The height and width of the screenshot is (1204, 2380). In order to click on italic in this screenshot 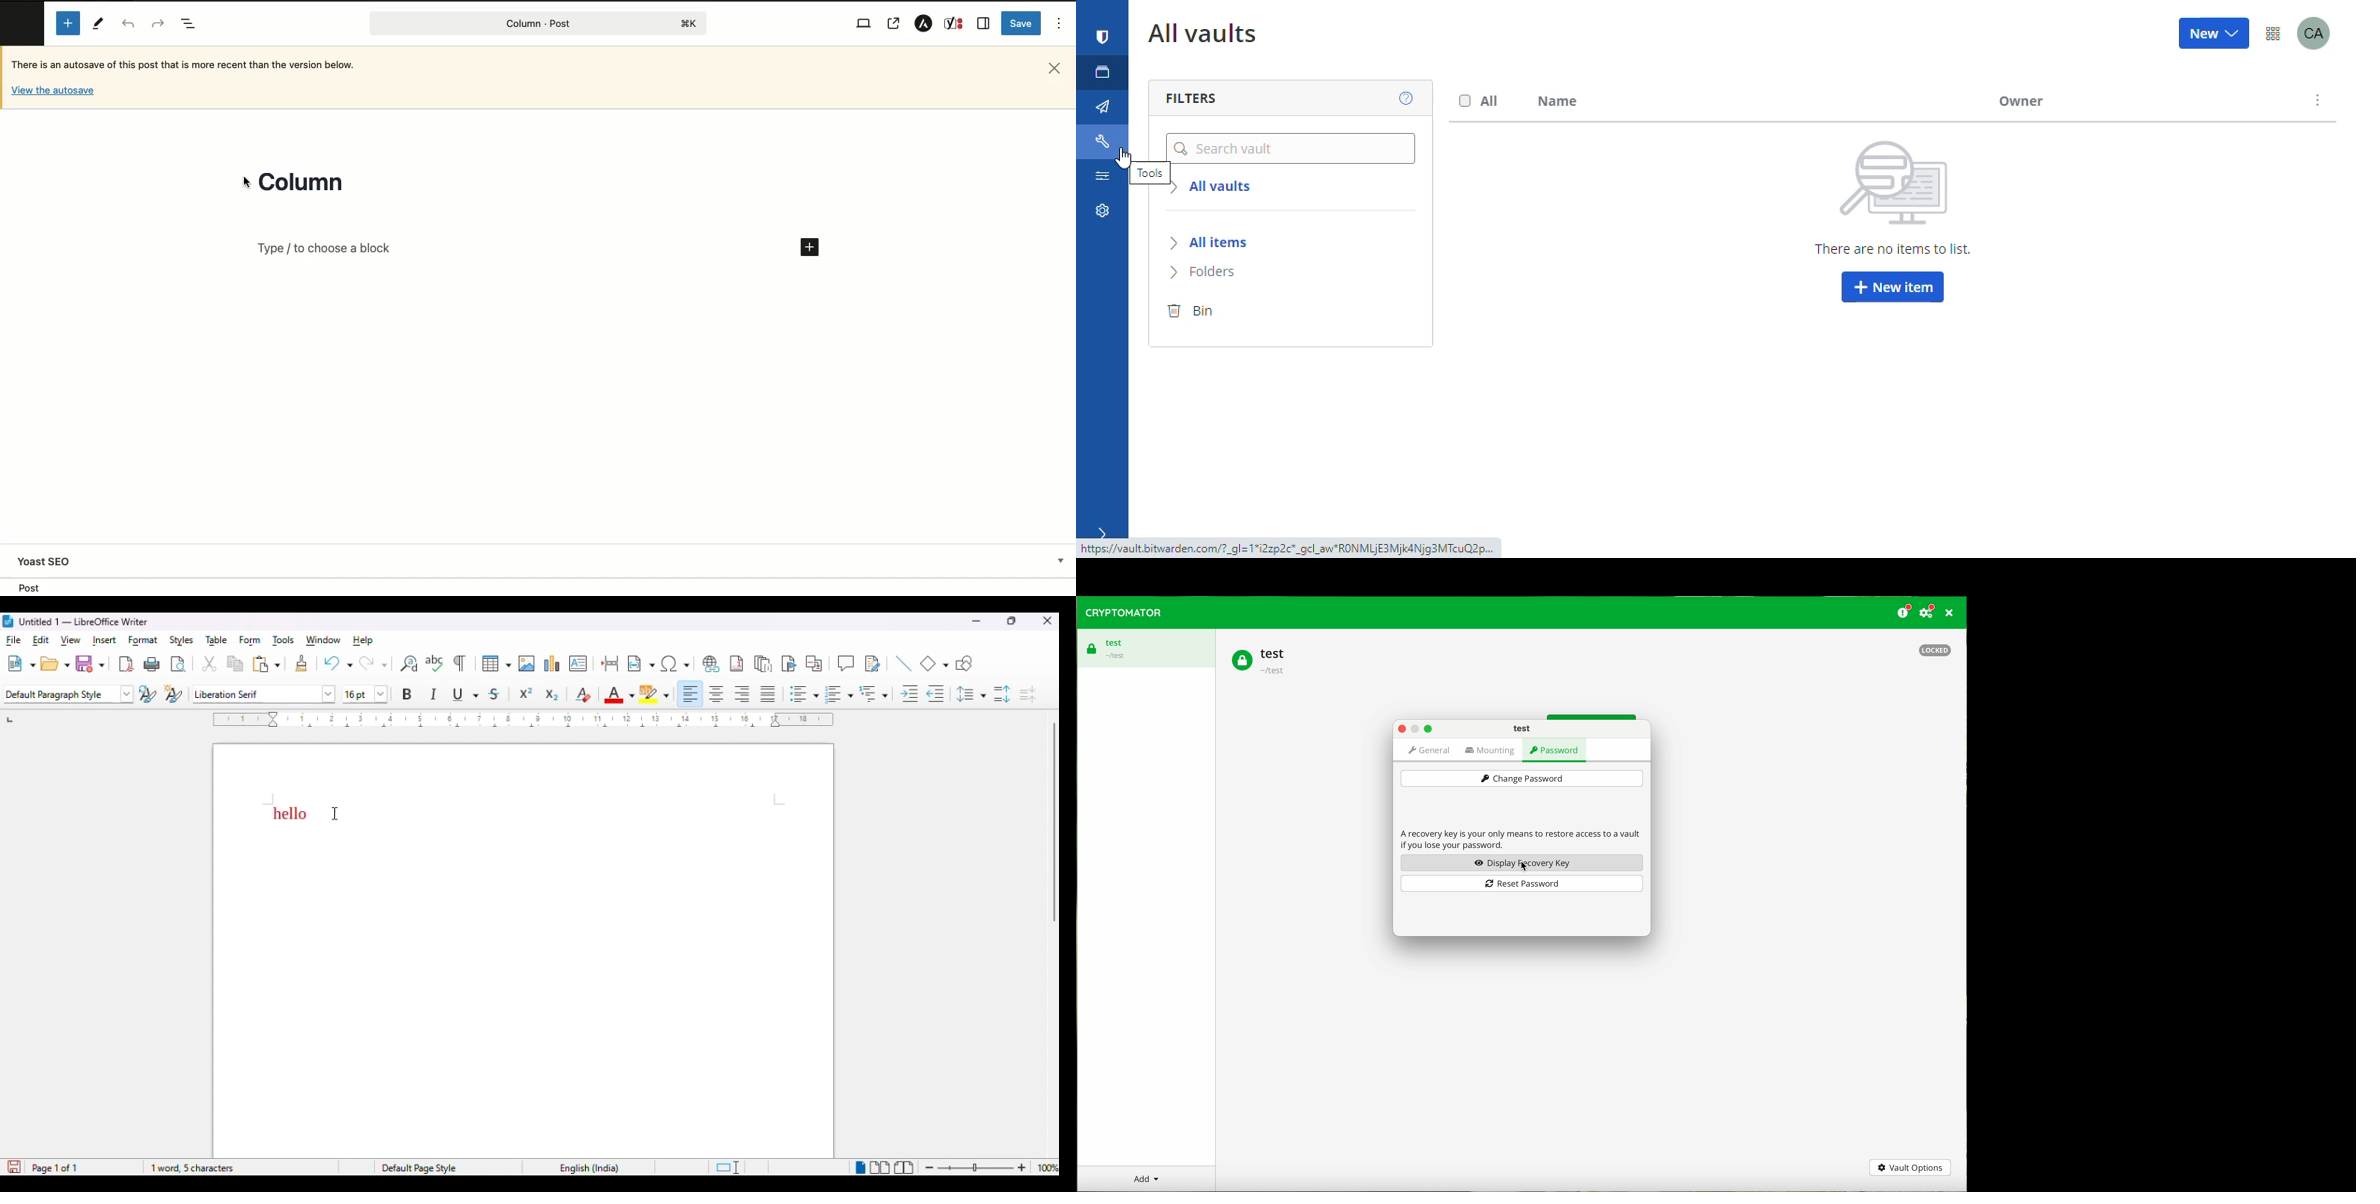, I will do `click(434, 693)`.